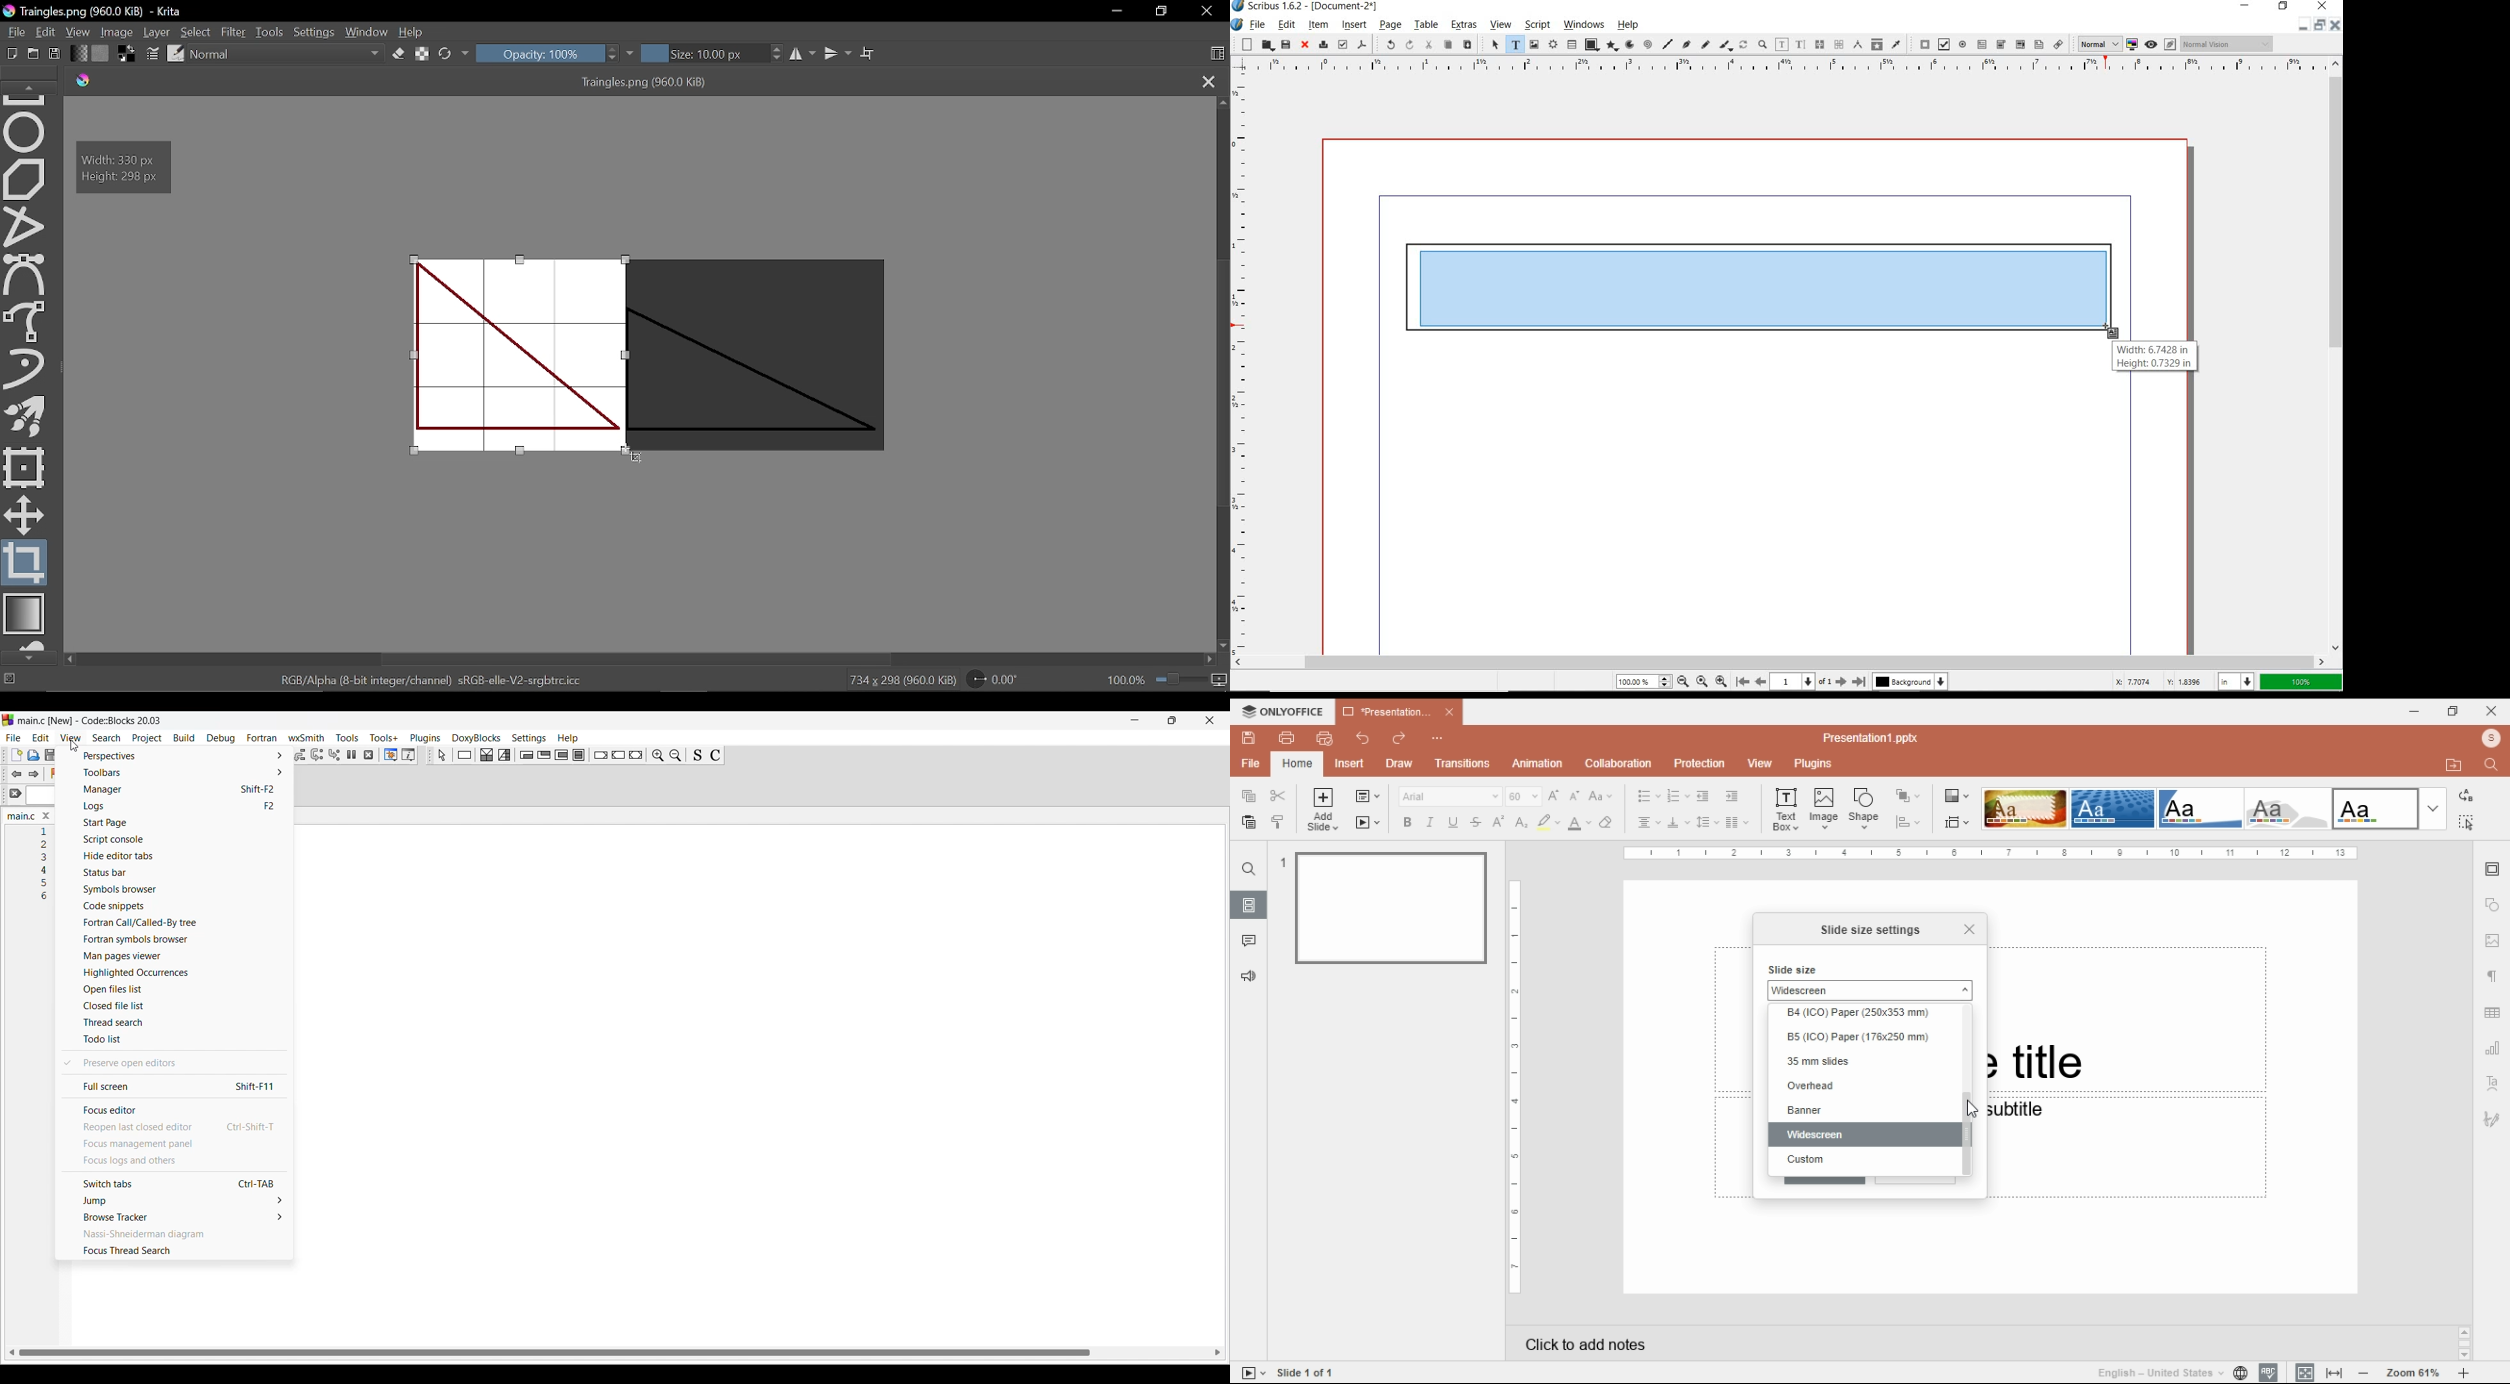 The width and height of the screenshot is (2520, 1400). What do you see at coordinates (1629, 44) in the screenshot?
I see `arc` at bounding box center [1629, 44].